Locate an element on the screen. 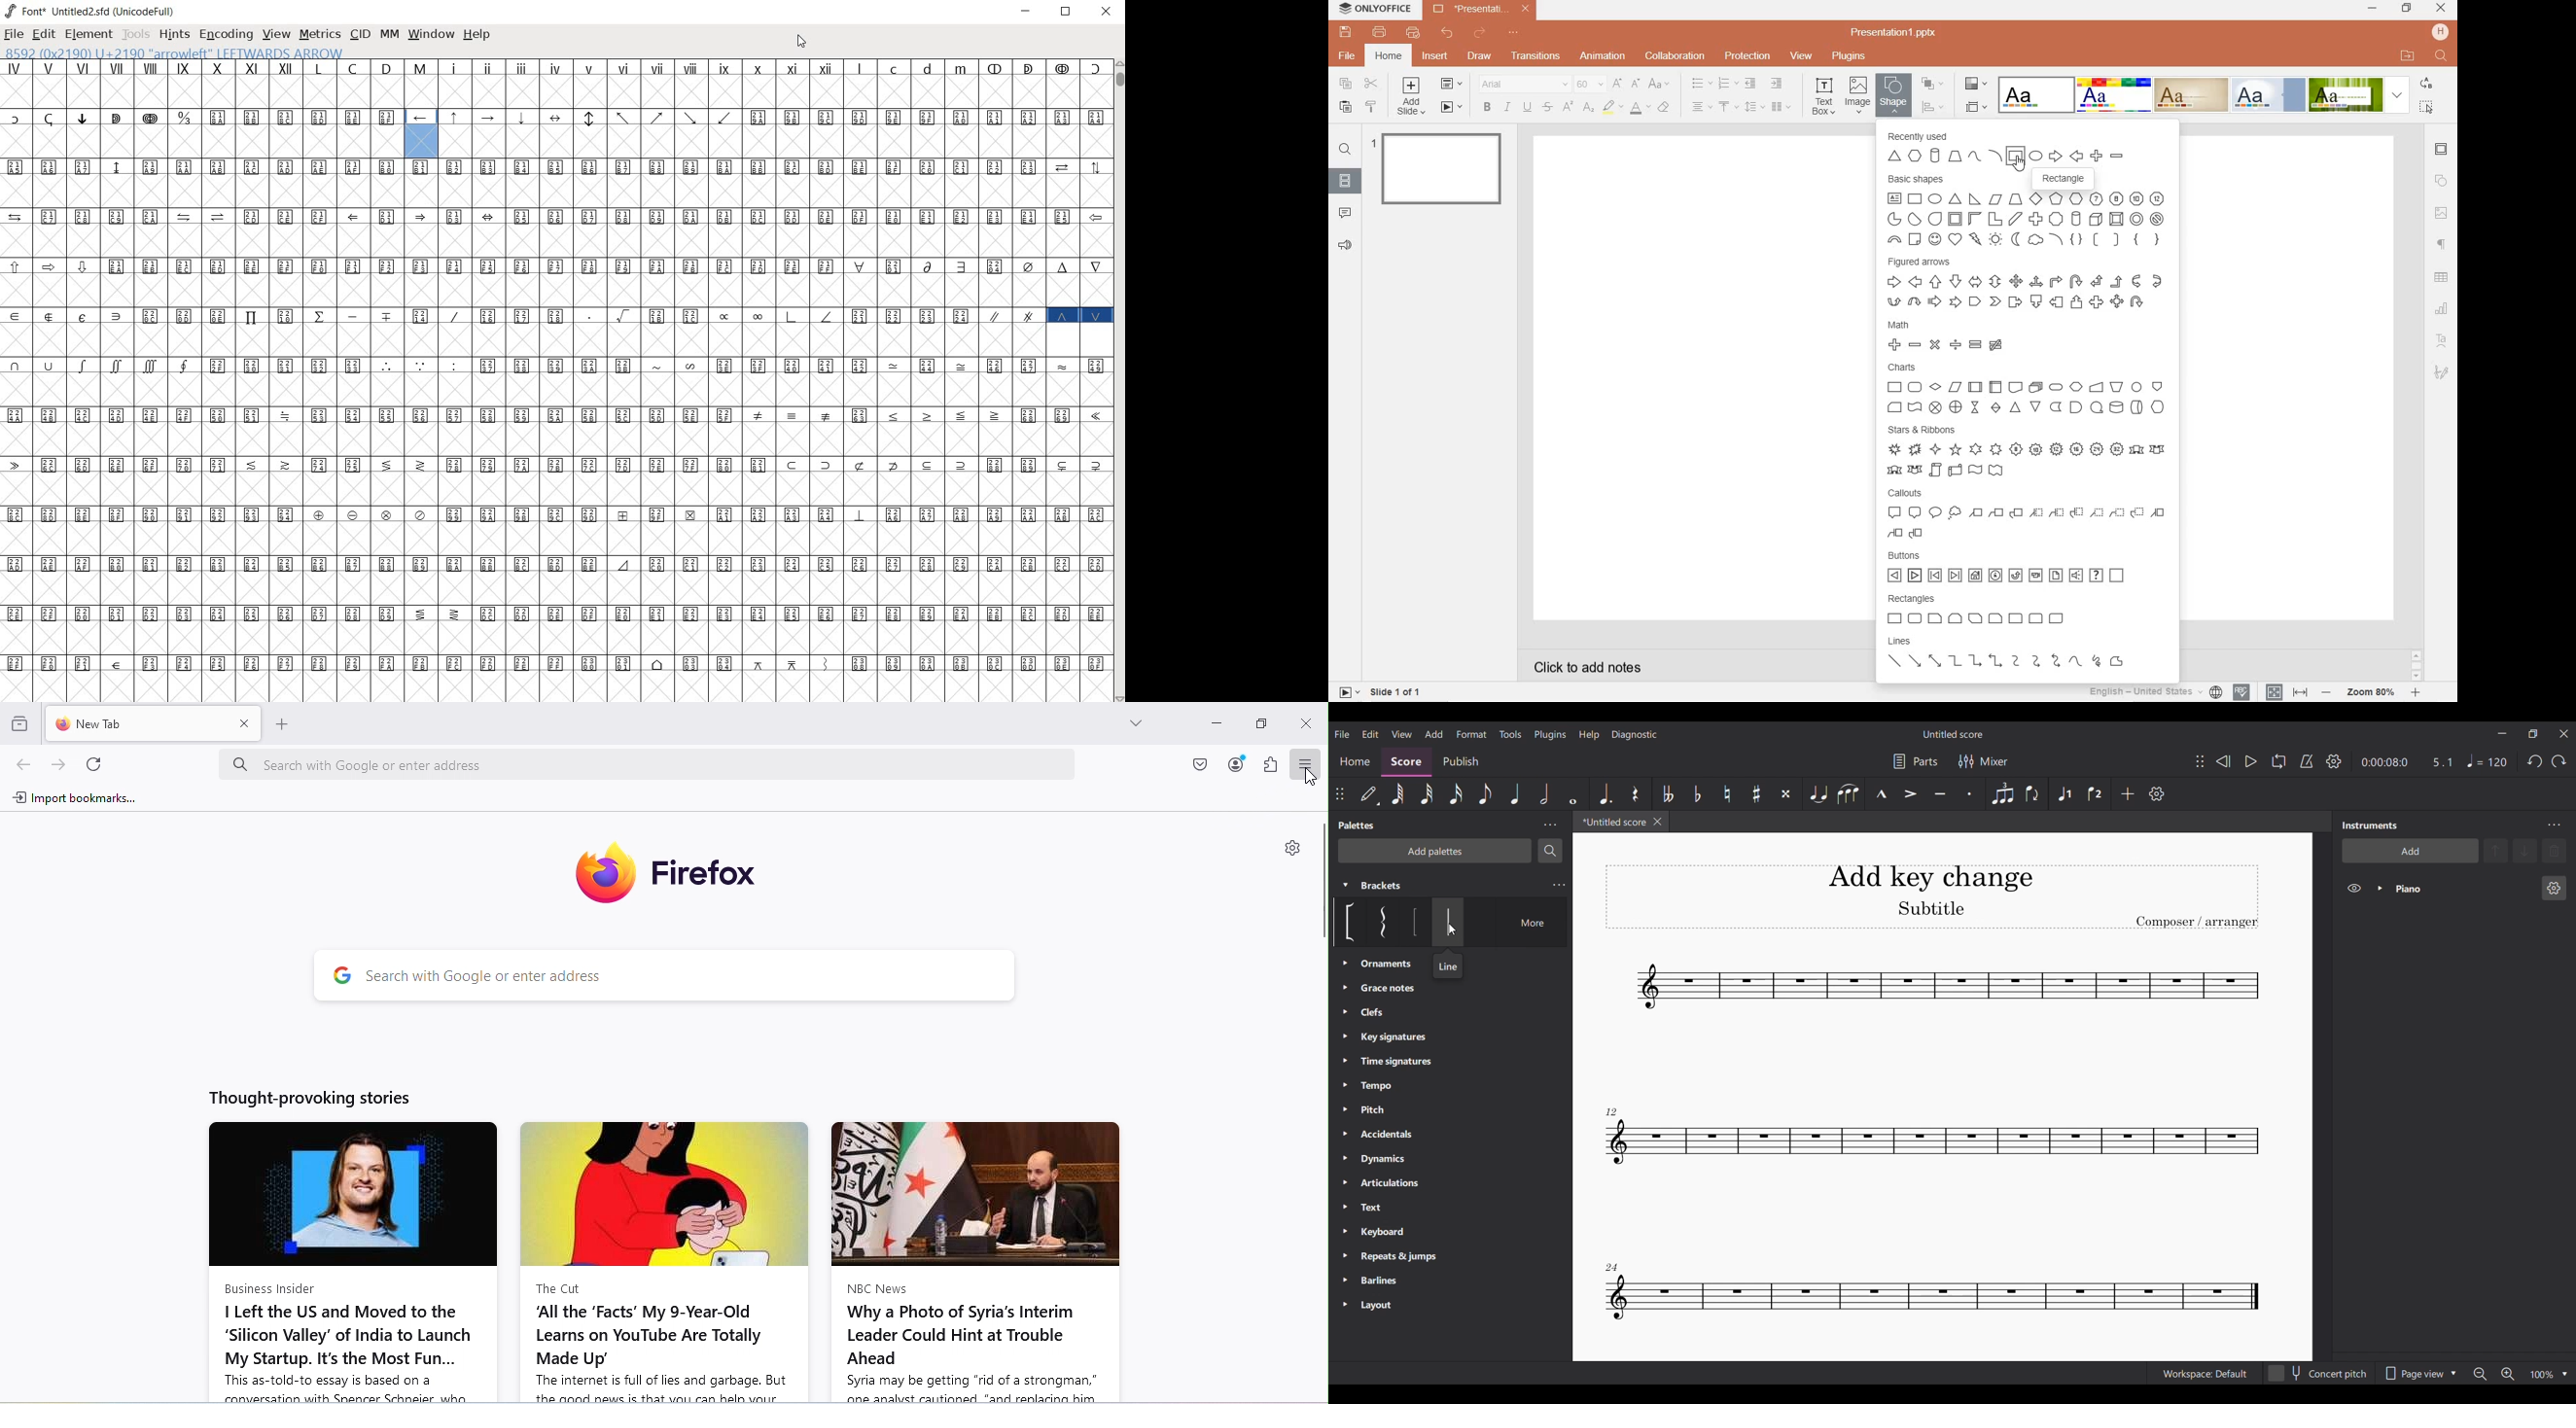  Teardrop is located at coordinates (1936, 219).